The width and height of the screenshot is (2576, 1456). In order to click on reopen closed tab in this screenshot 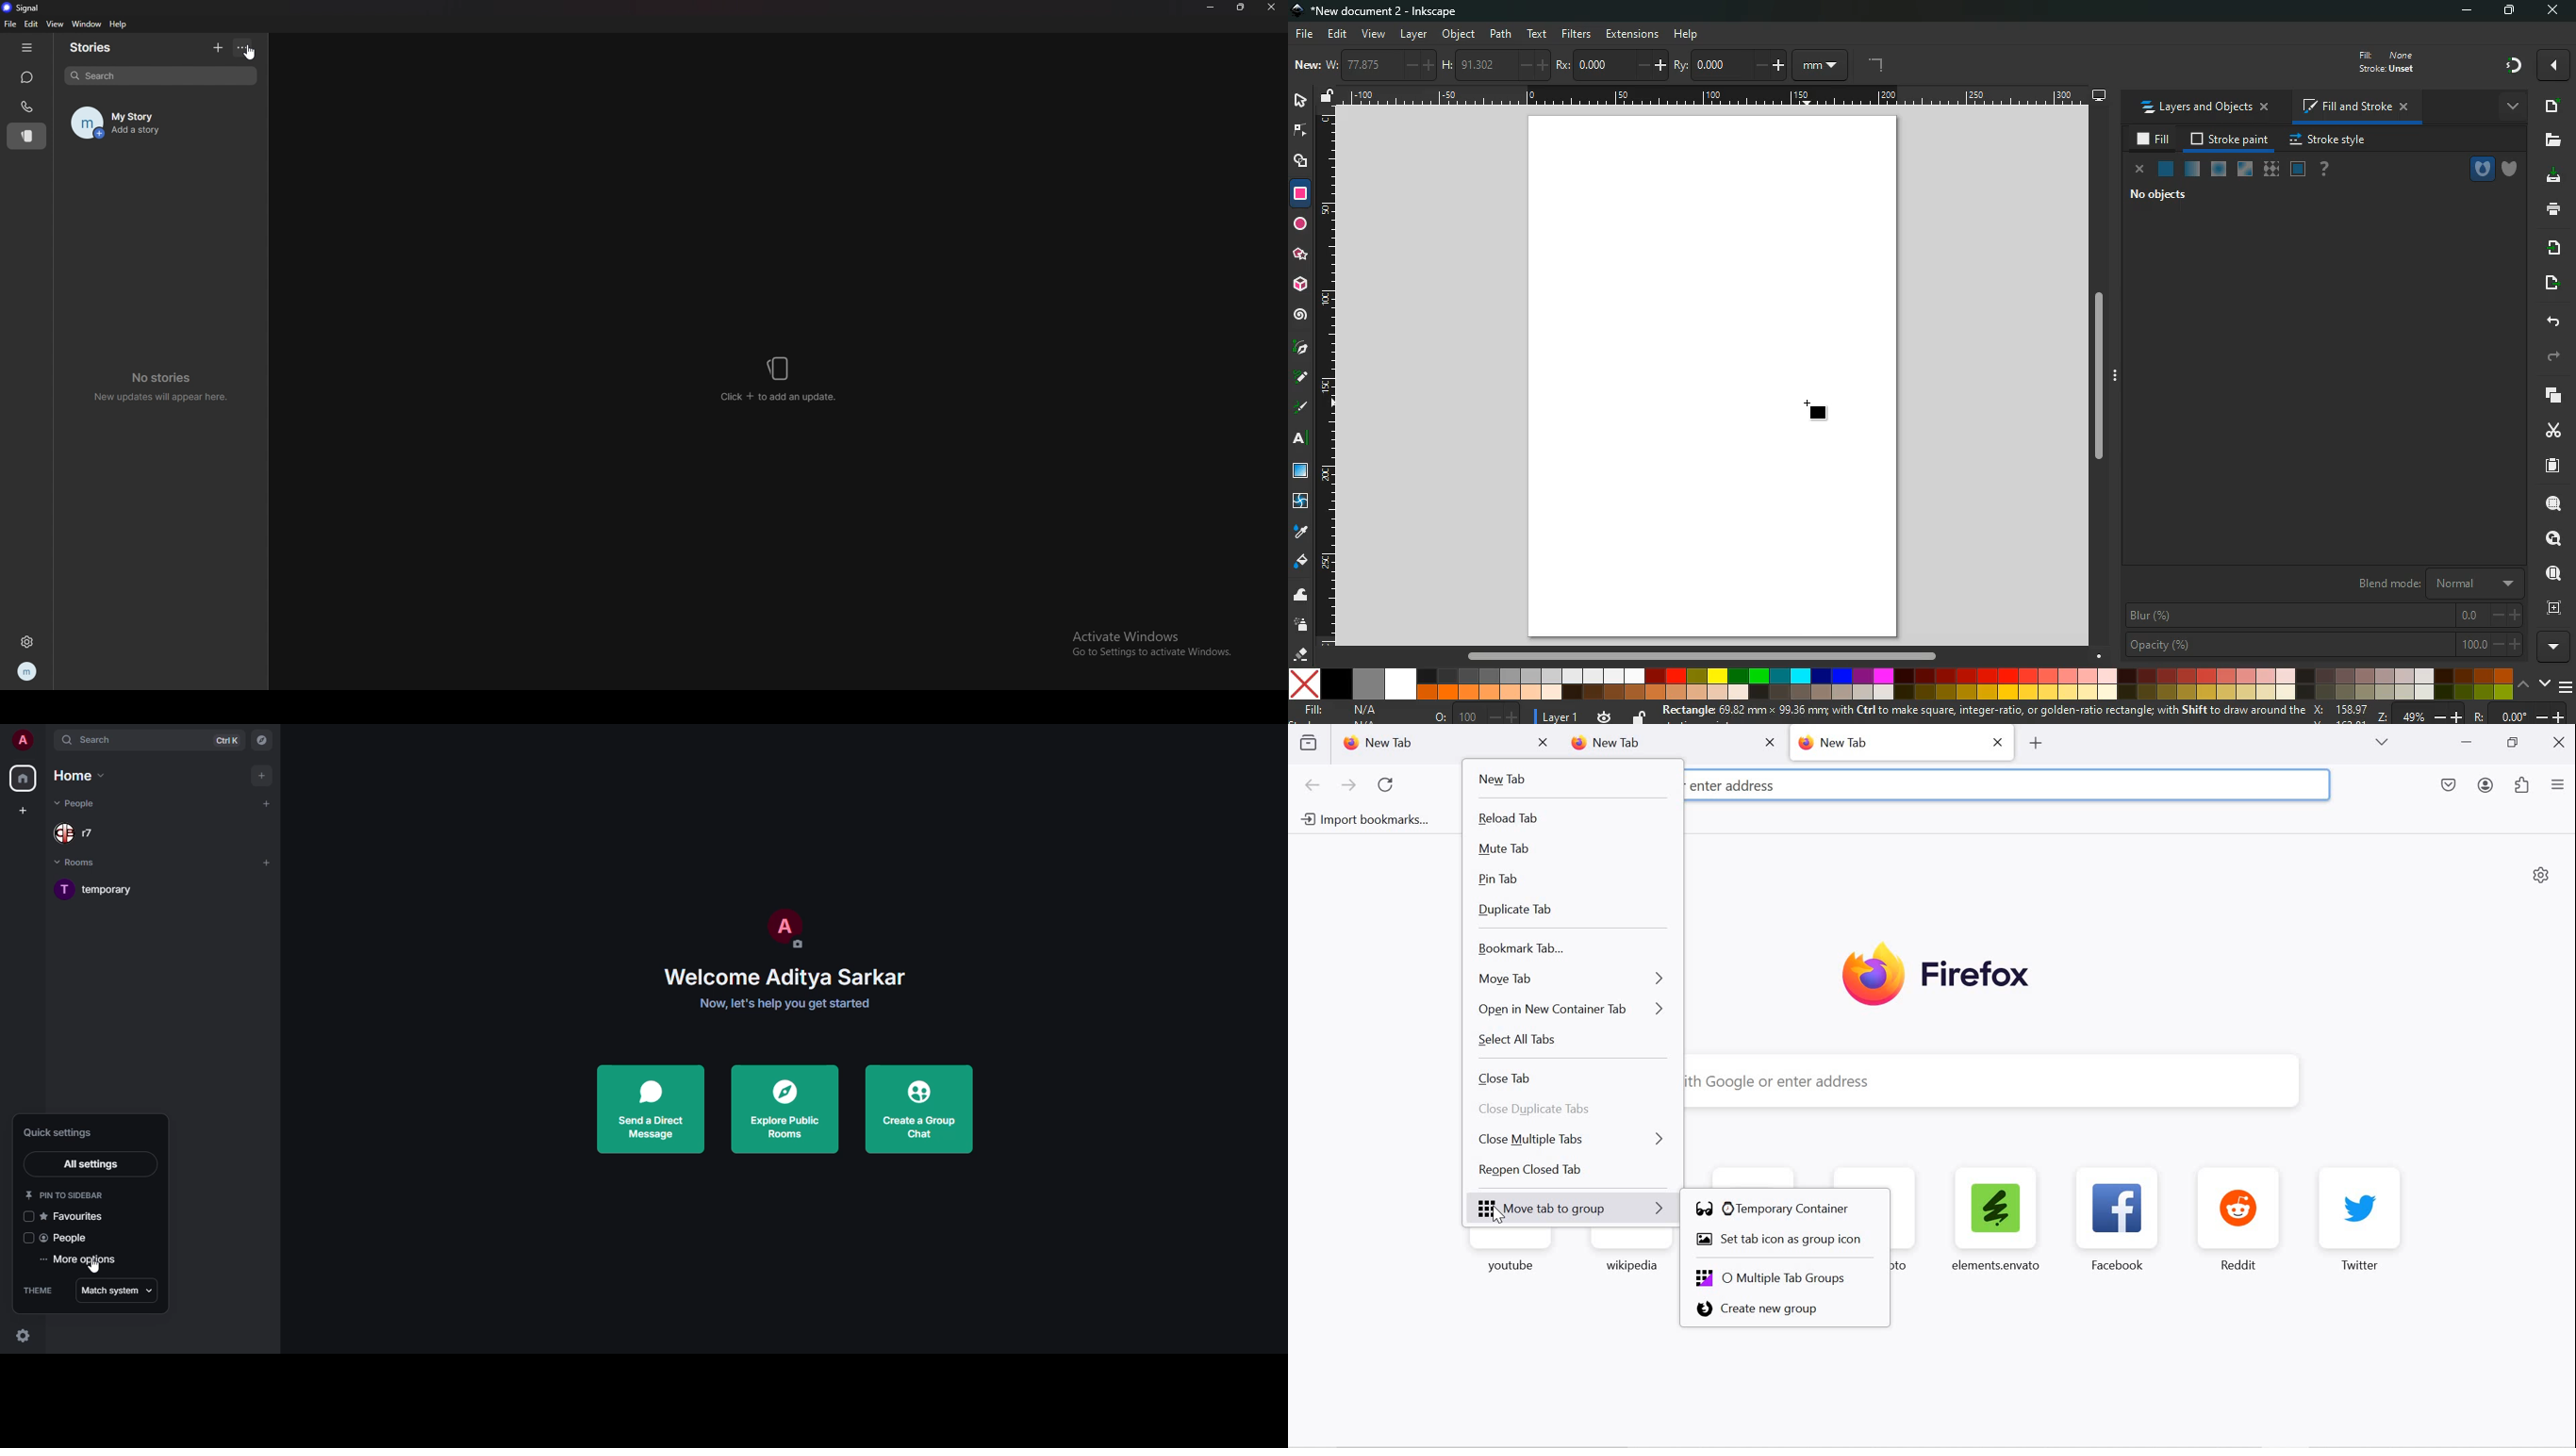, I will do `click(1575, 1172)`.